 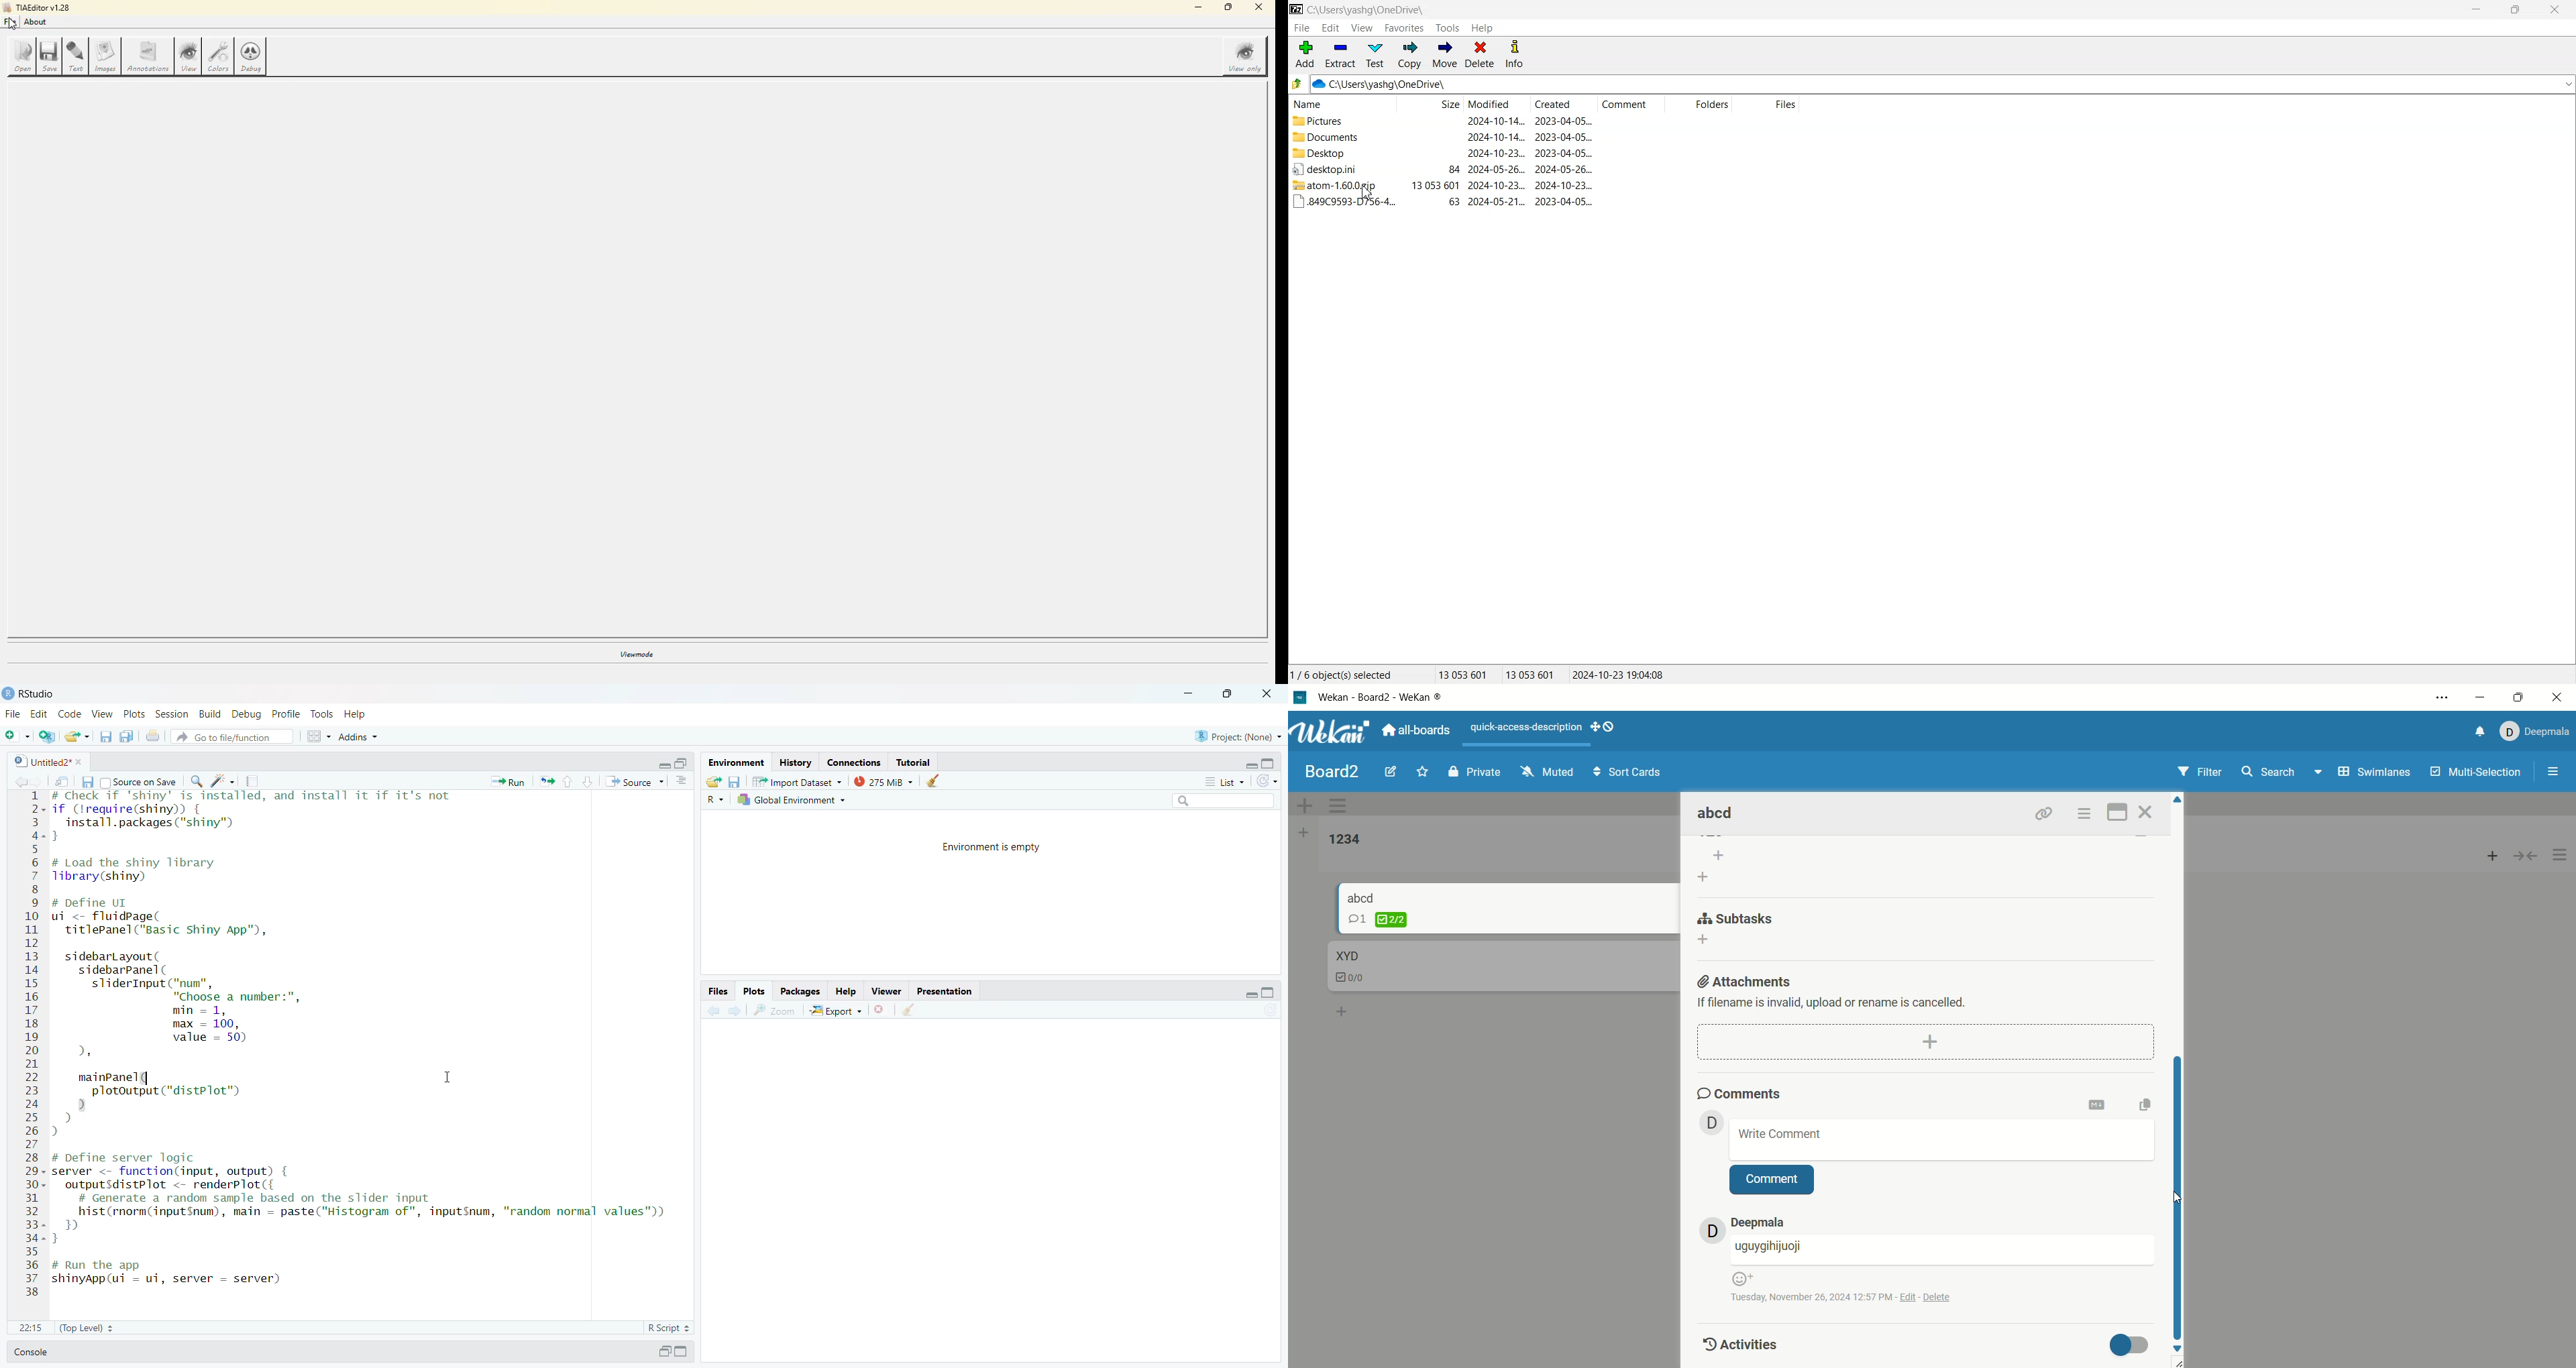 What do you see at coordinates (1497, 152) in the screenshot?
I see `2024-10-23` at bounding box center [1497, 152].